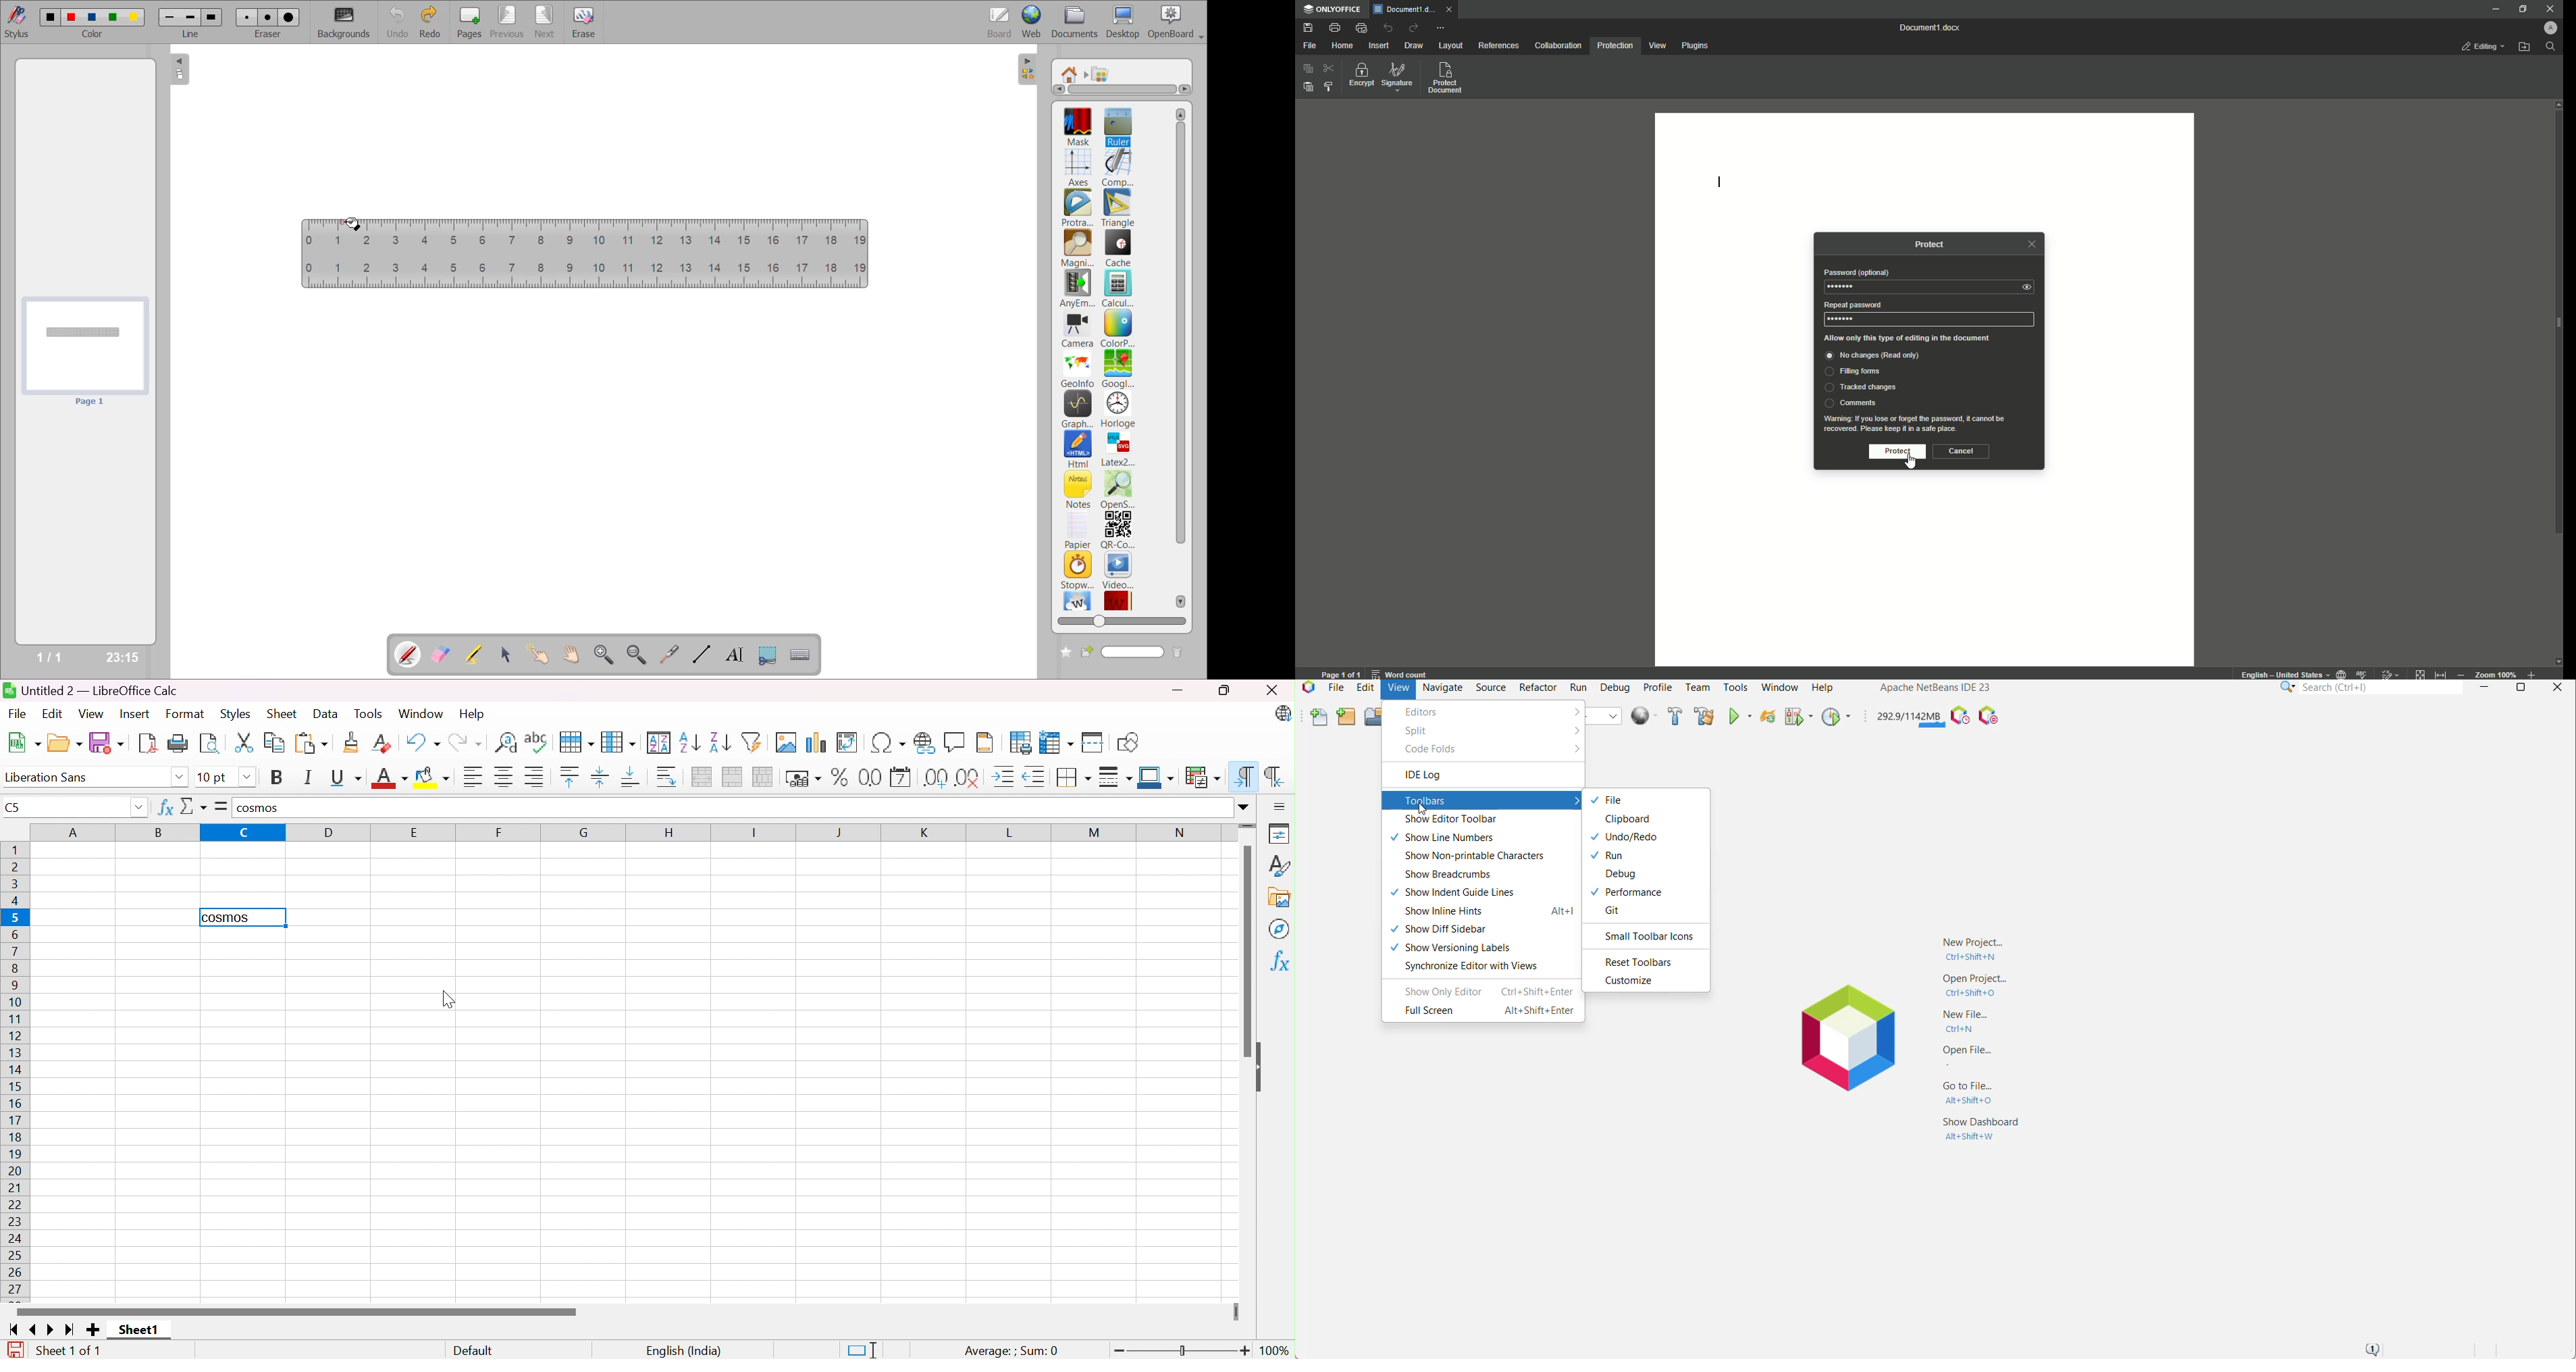  I want to click on Select styles, so click(1327, 88).